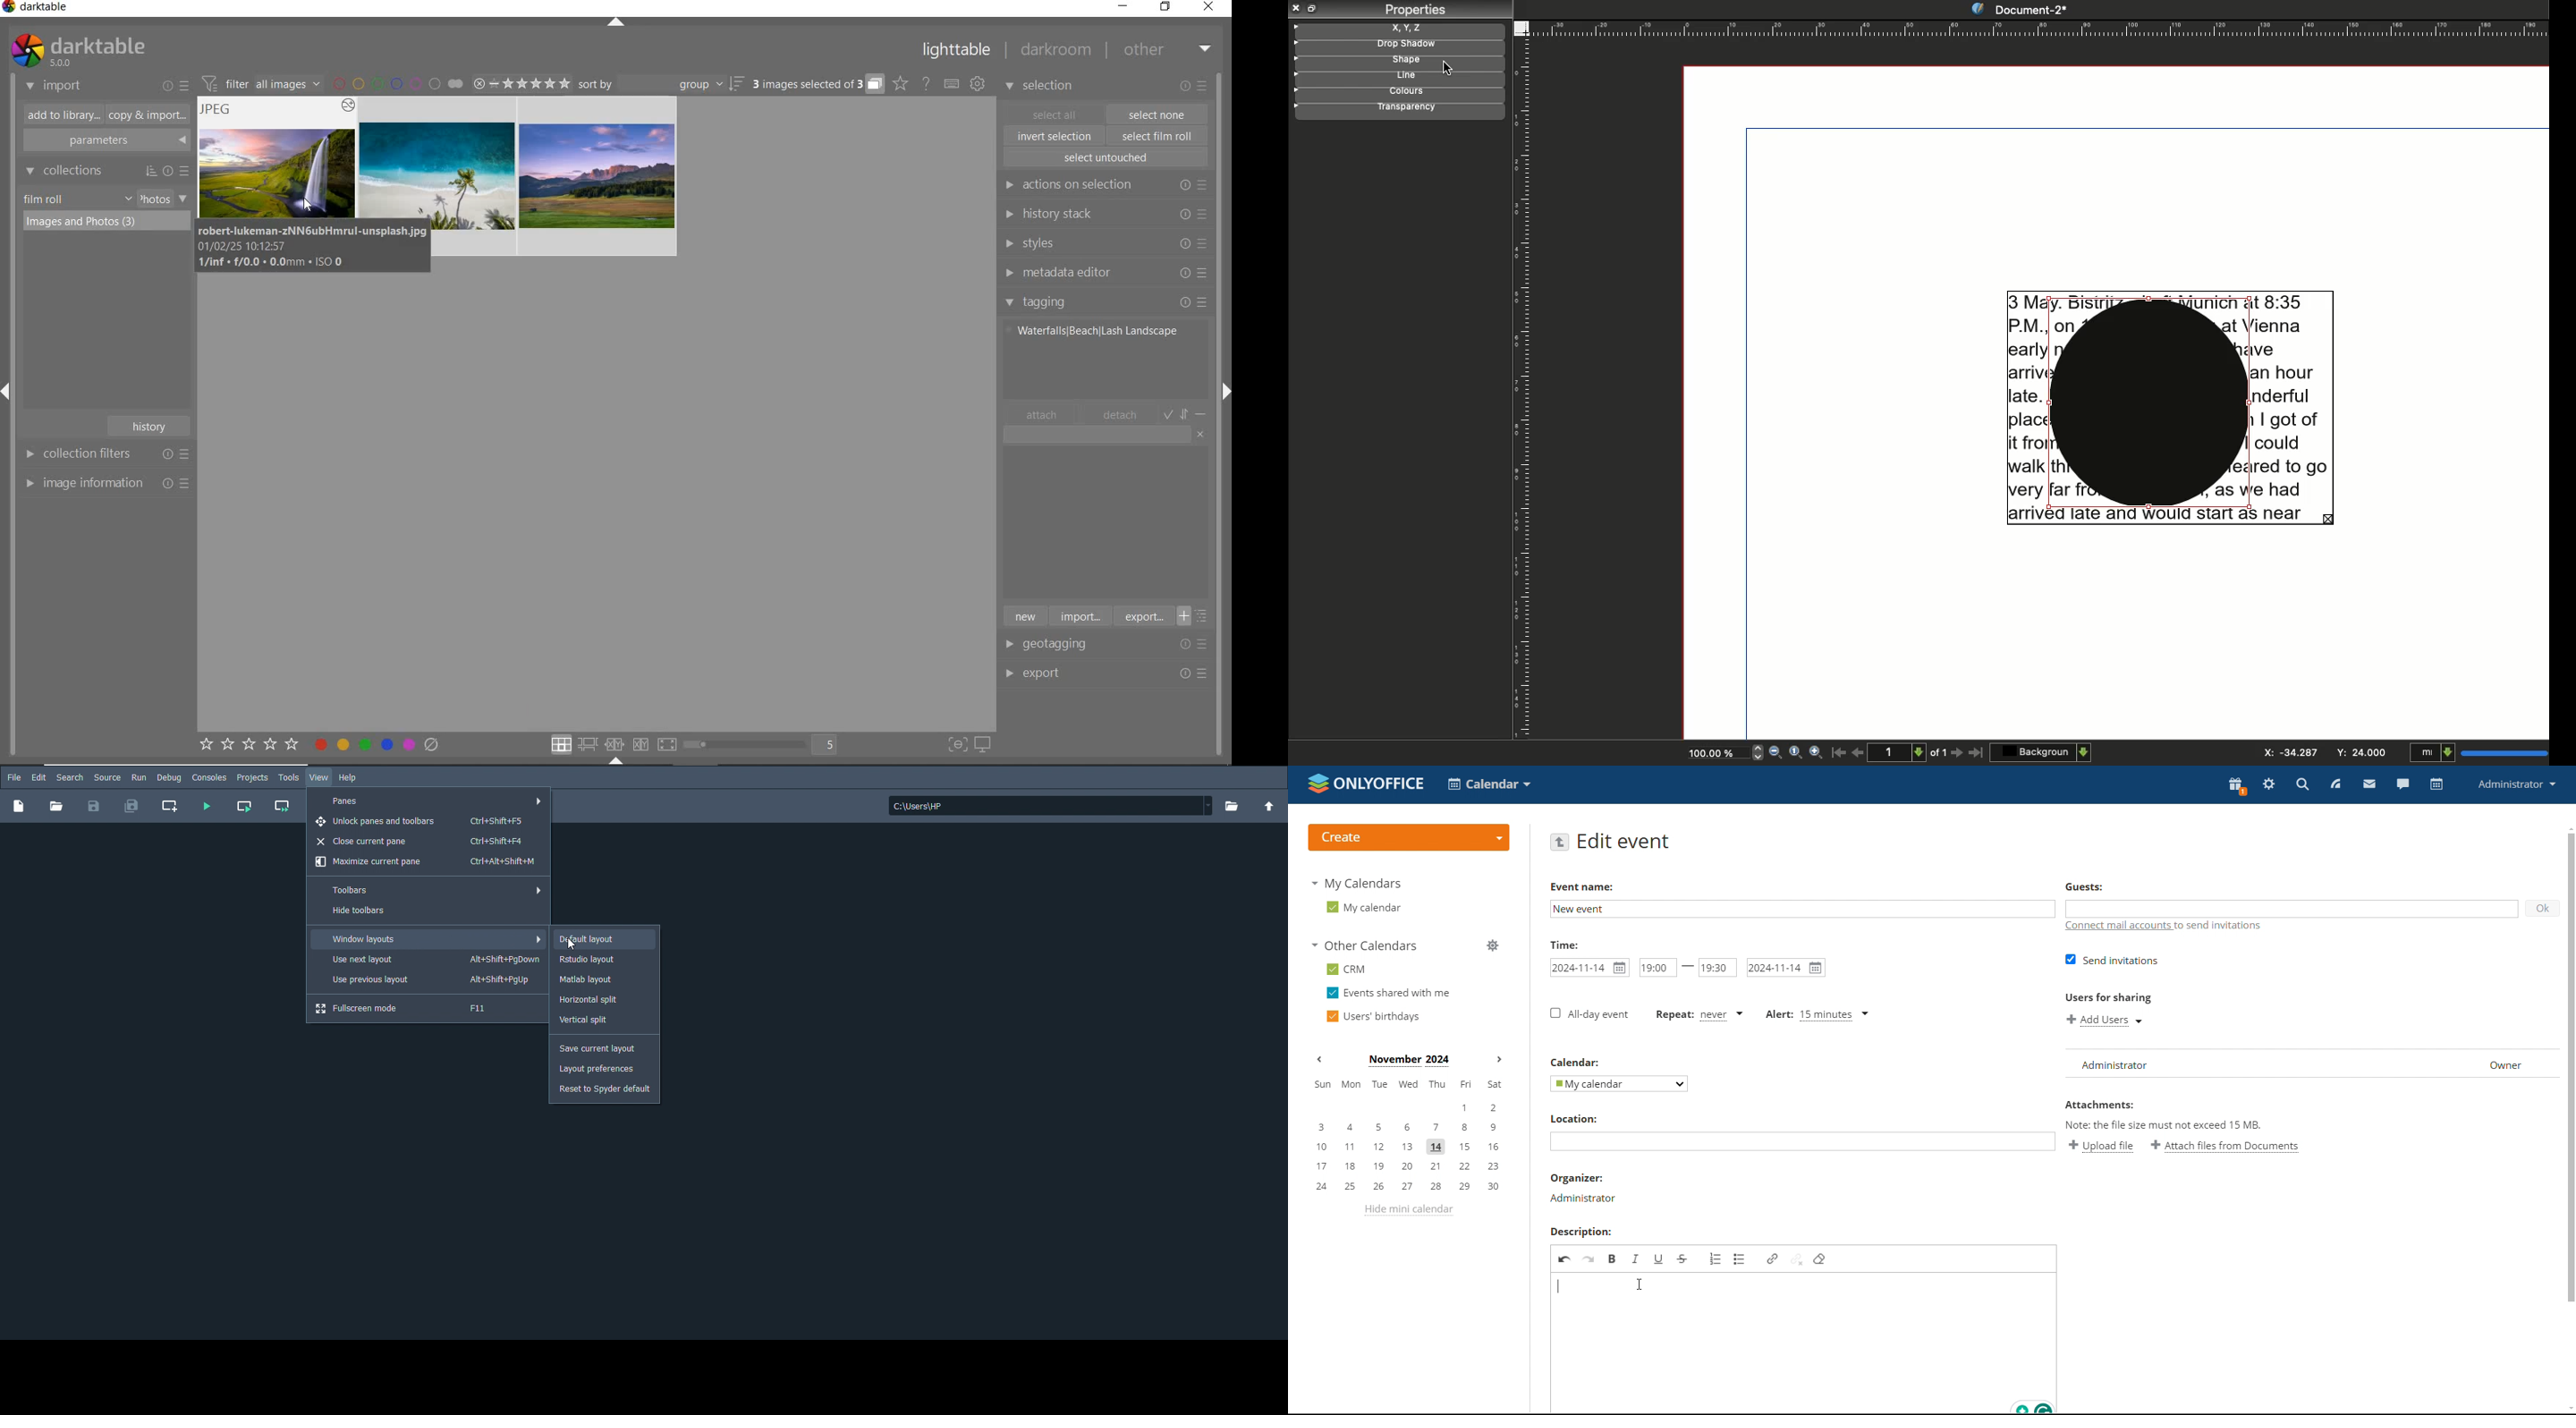 The image size is (2576, 1428). I want to click on system logo, so click(77, 51).